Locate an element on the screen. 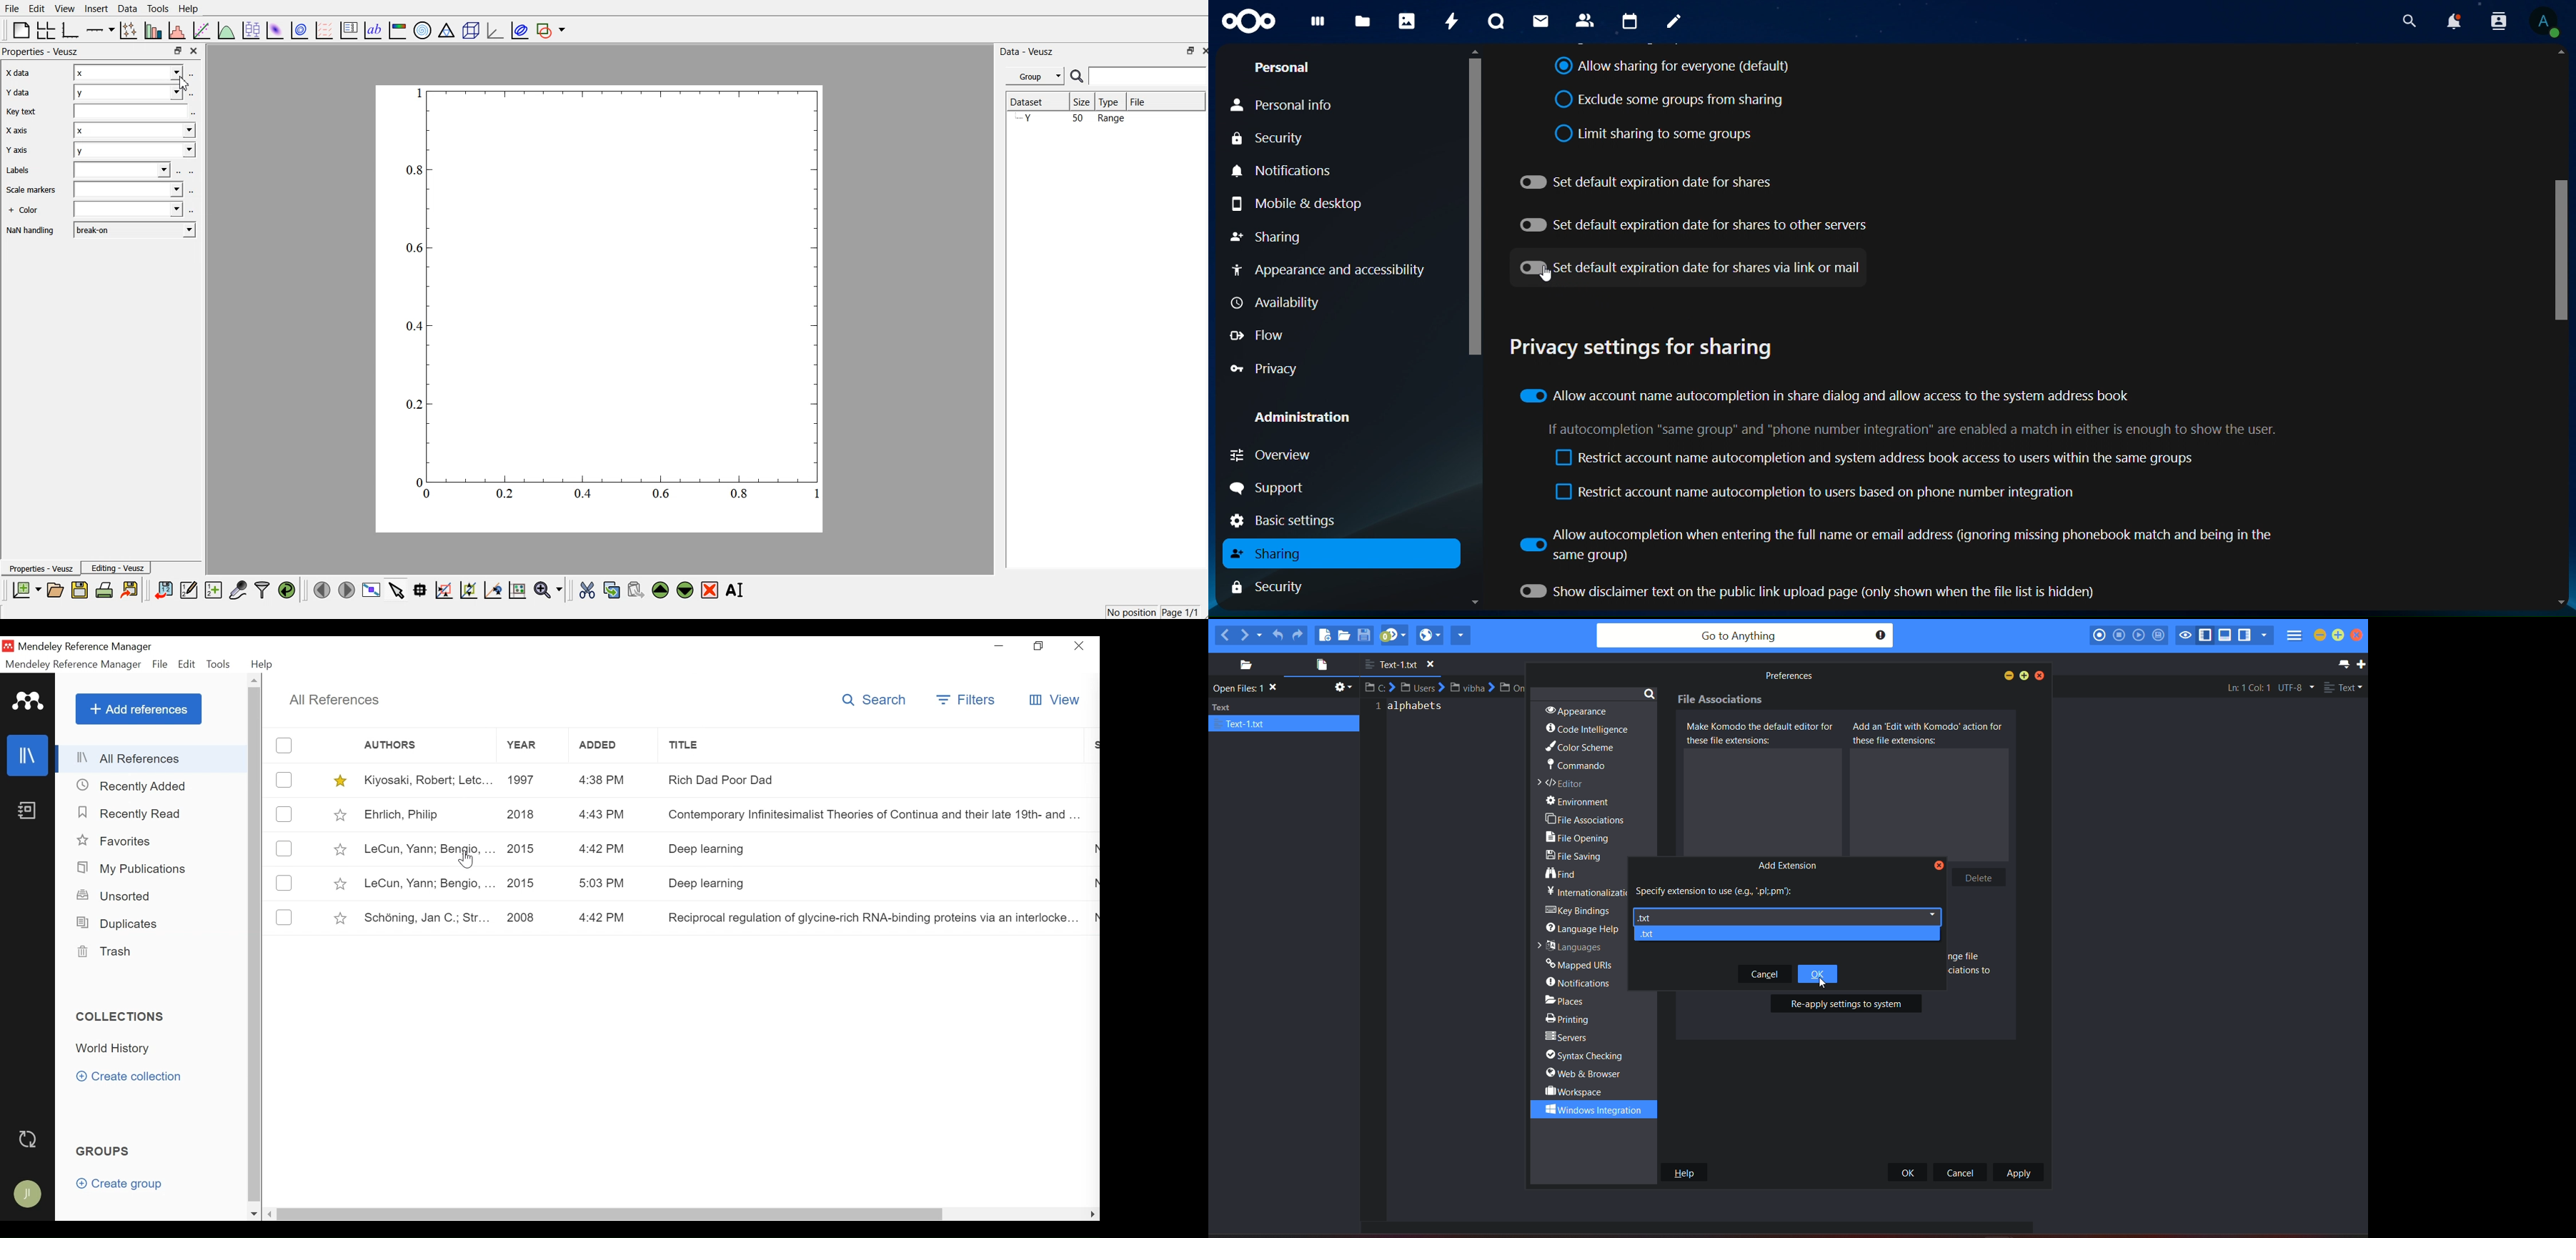 This screenshot has width=2576, height=1260. 4:42 PM is located at coordinates (603, 850).